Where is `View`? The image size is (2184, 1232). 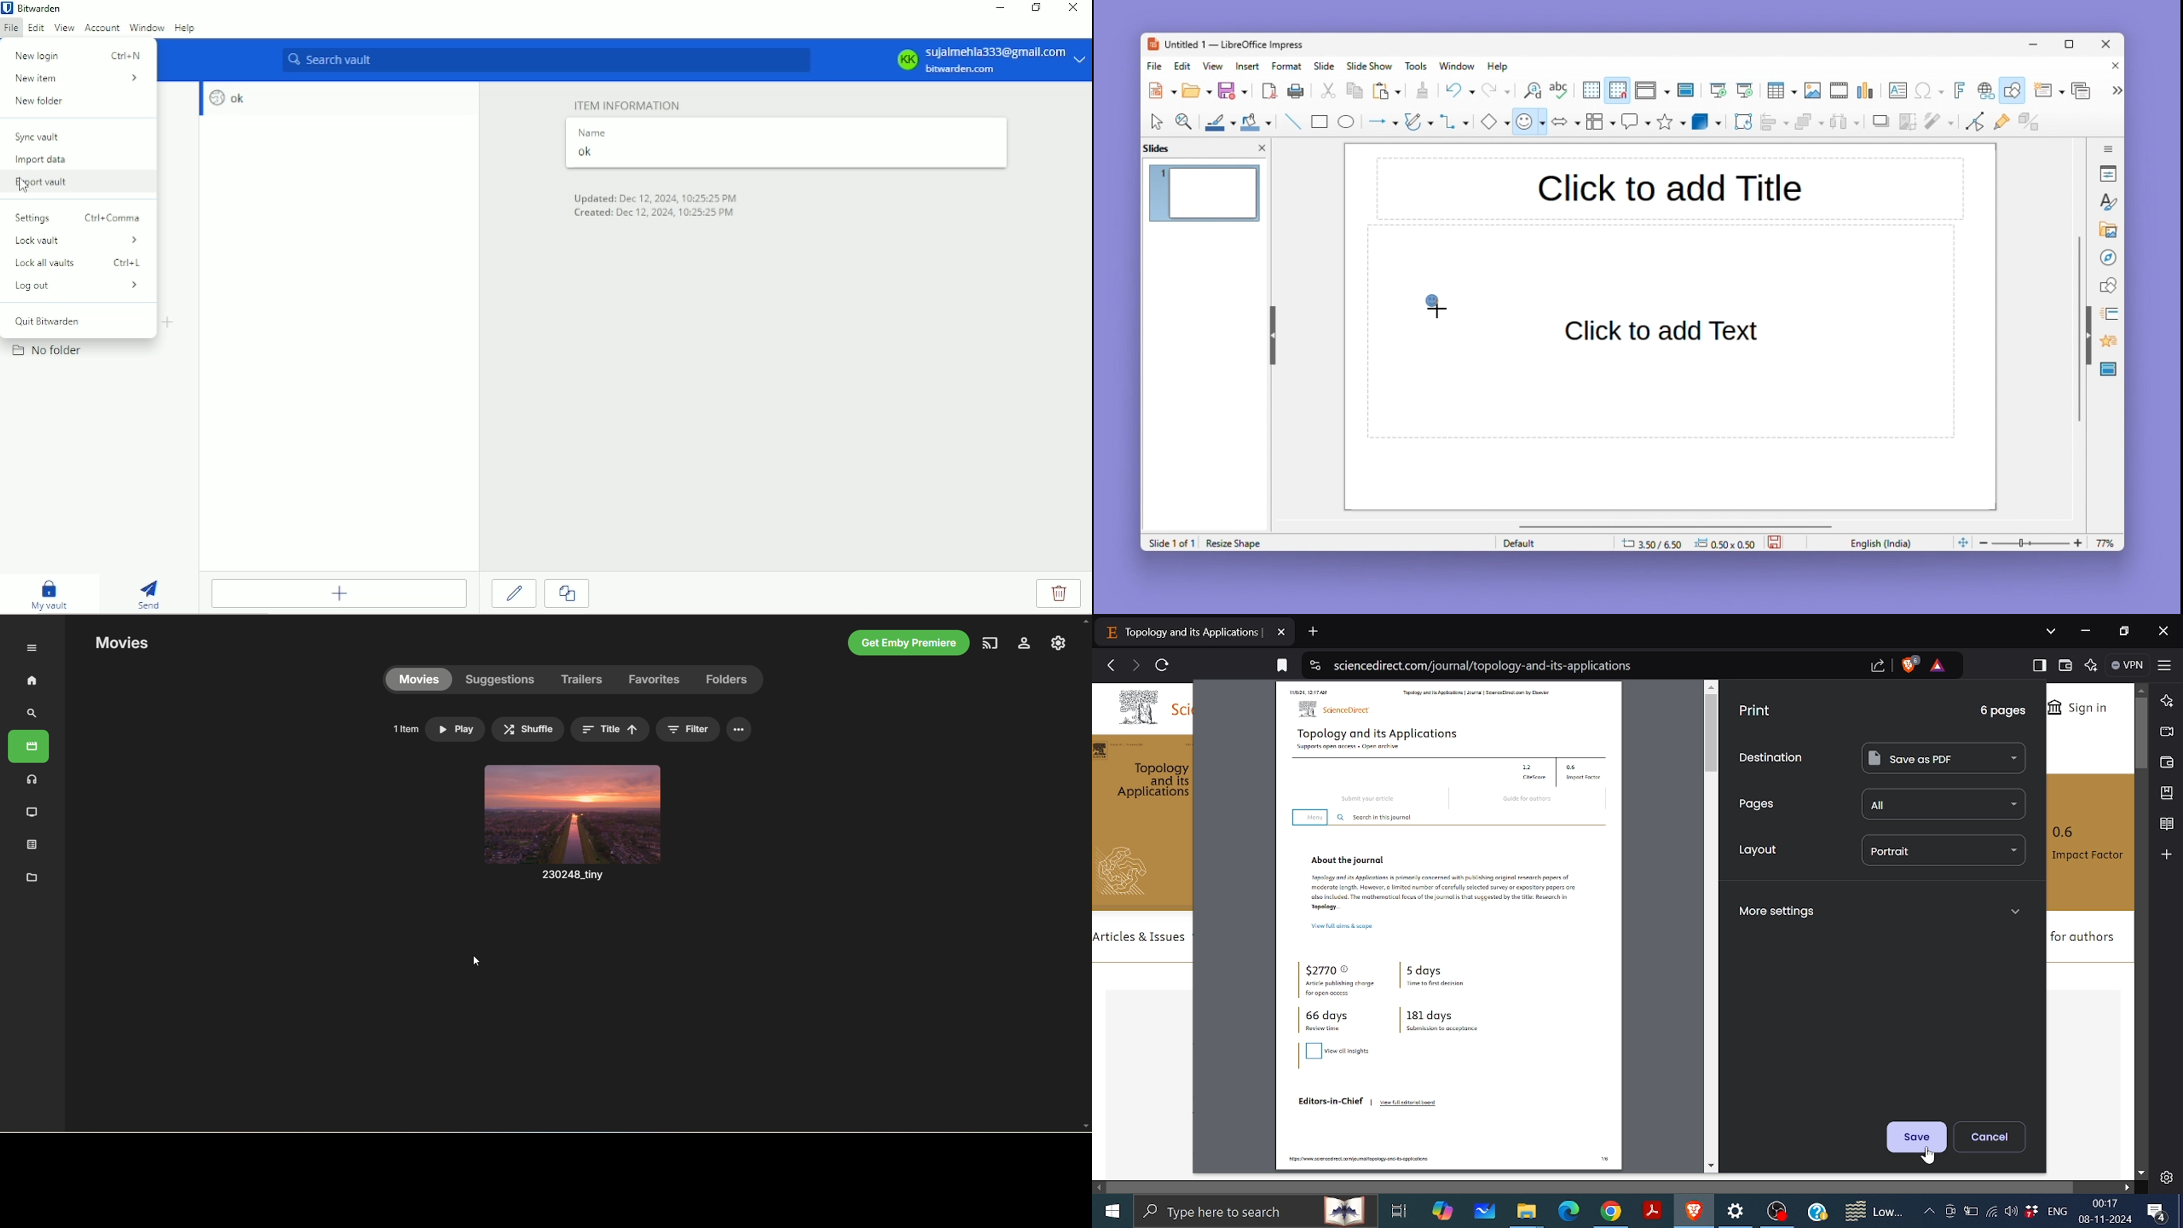
View is located at coordinates (1216, 66).